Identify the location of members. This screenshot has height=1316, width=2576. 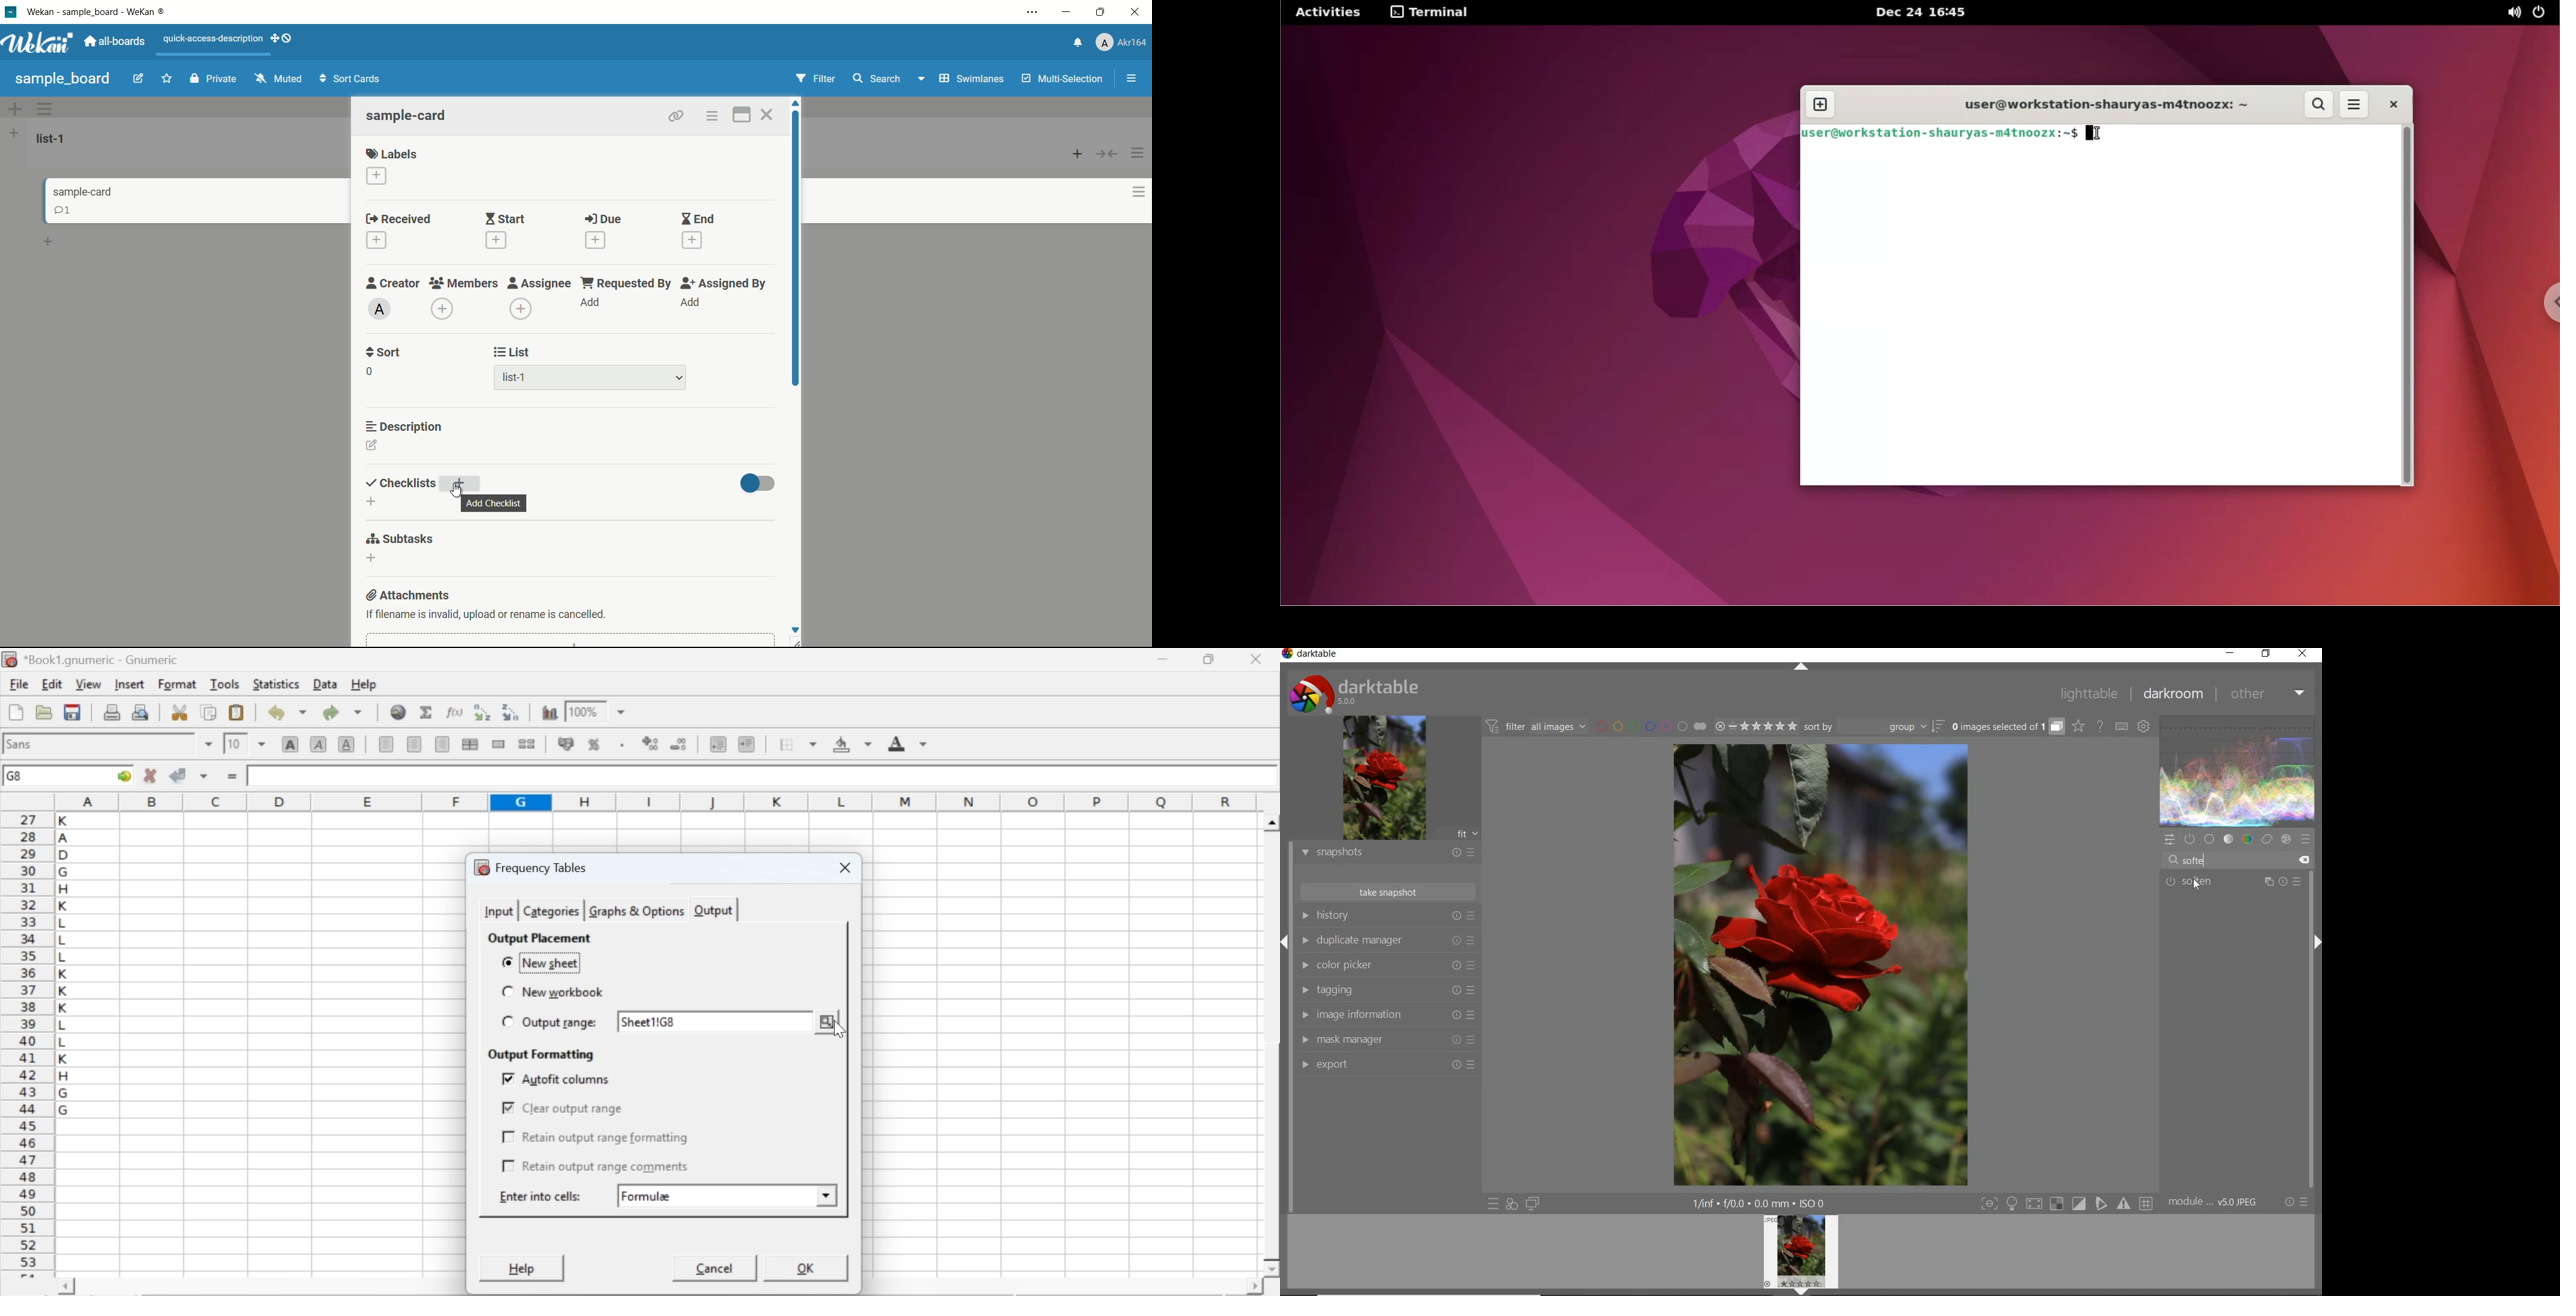
(466, 284).